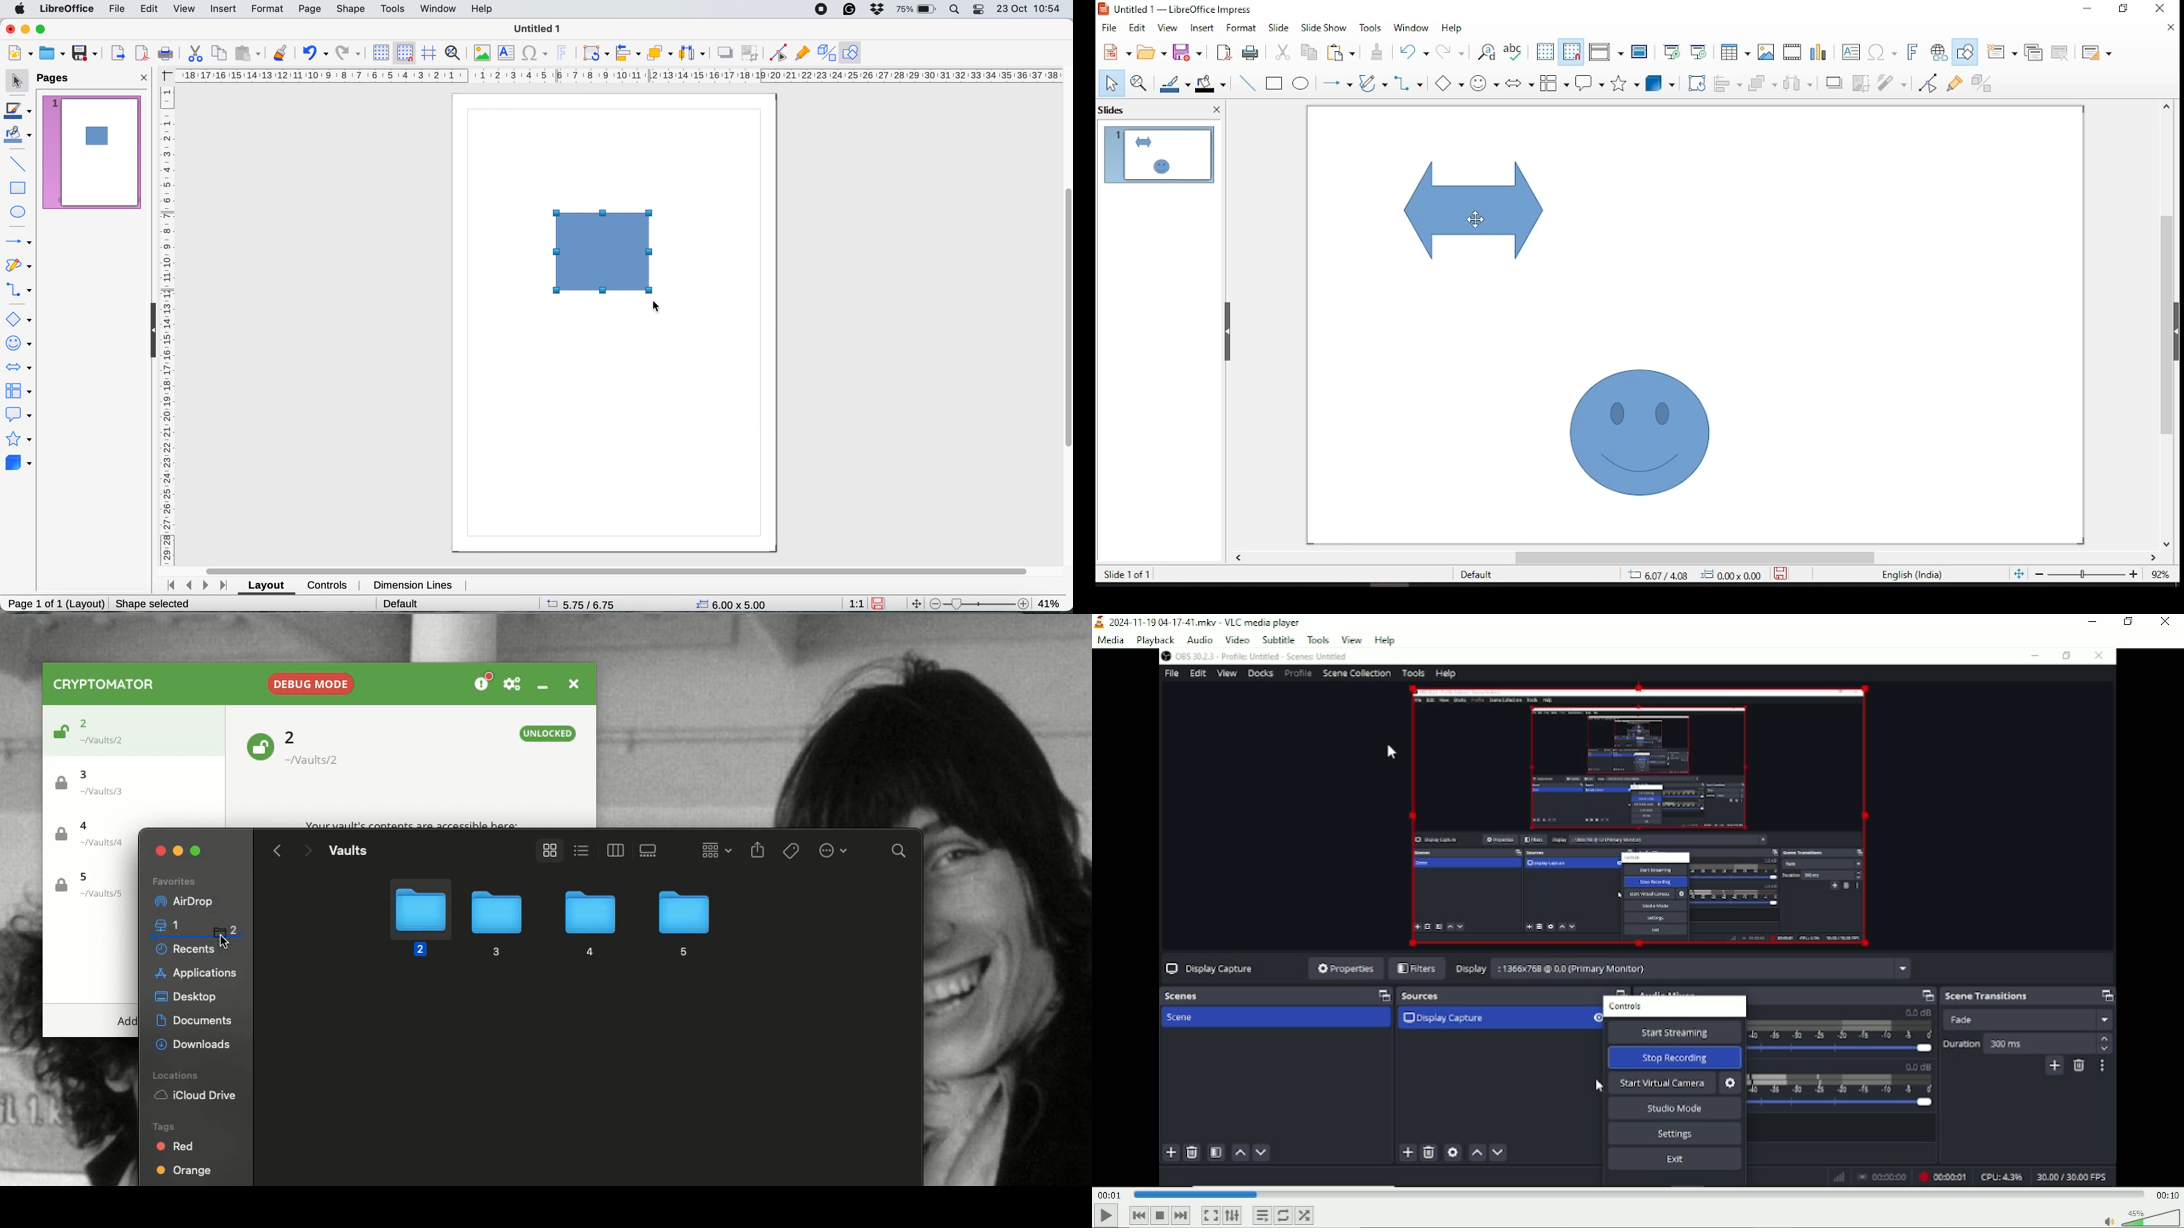 This screenshot has width=2184, height=1232. Describe the element at coordinates (980, 9) in the screenshot. I see `control center` at that location.